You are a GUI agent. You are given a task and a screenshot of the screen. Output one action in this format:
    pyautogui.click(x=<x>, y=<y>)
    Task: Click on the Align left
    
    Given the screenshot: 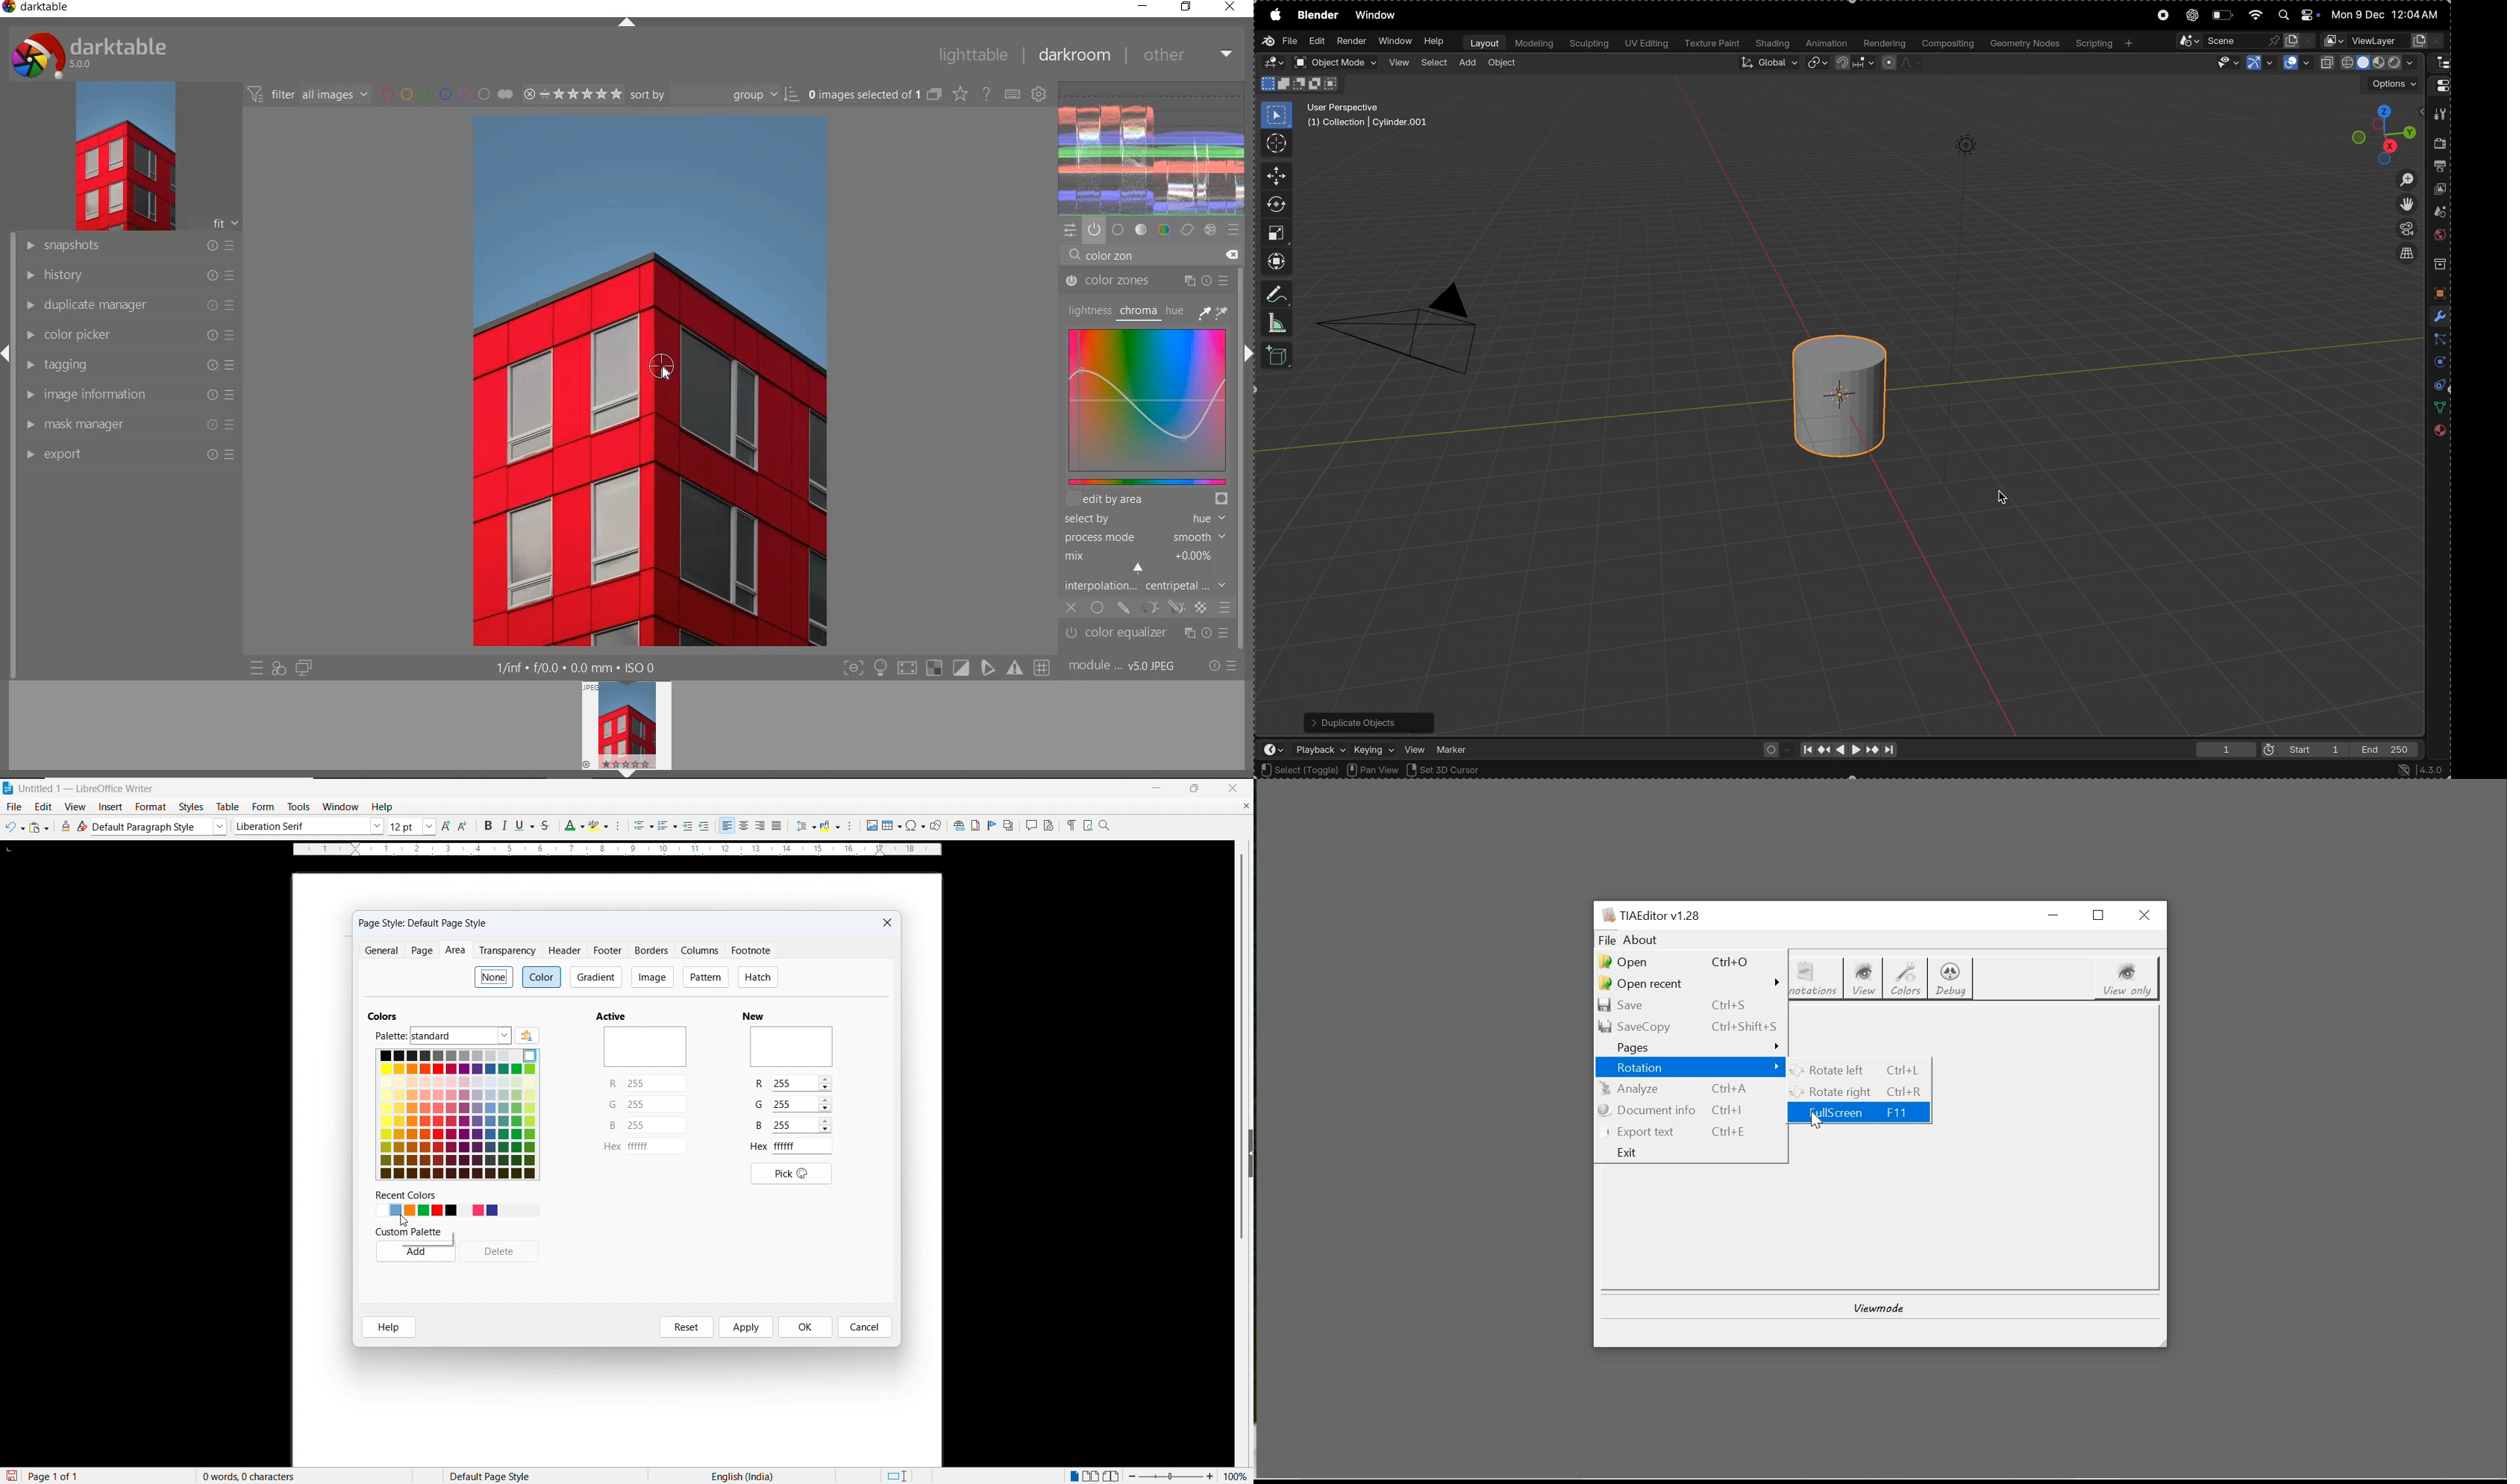 What is the action you would take?
    pyautogui.click(x=727, y=826)
    